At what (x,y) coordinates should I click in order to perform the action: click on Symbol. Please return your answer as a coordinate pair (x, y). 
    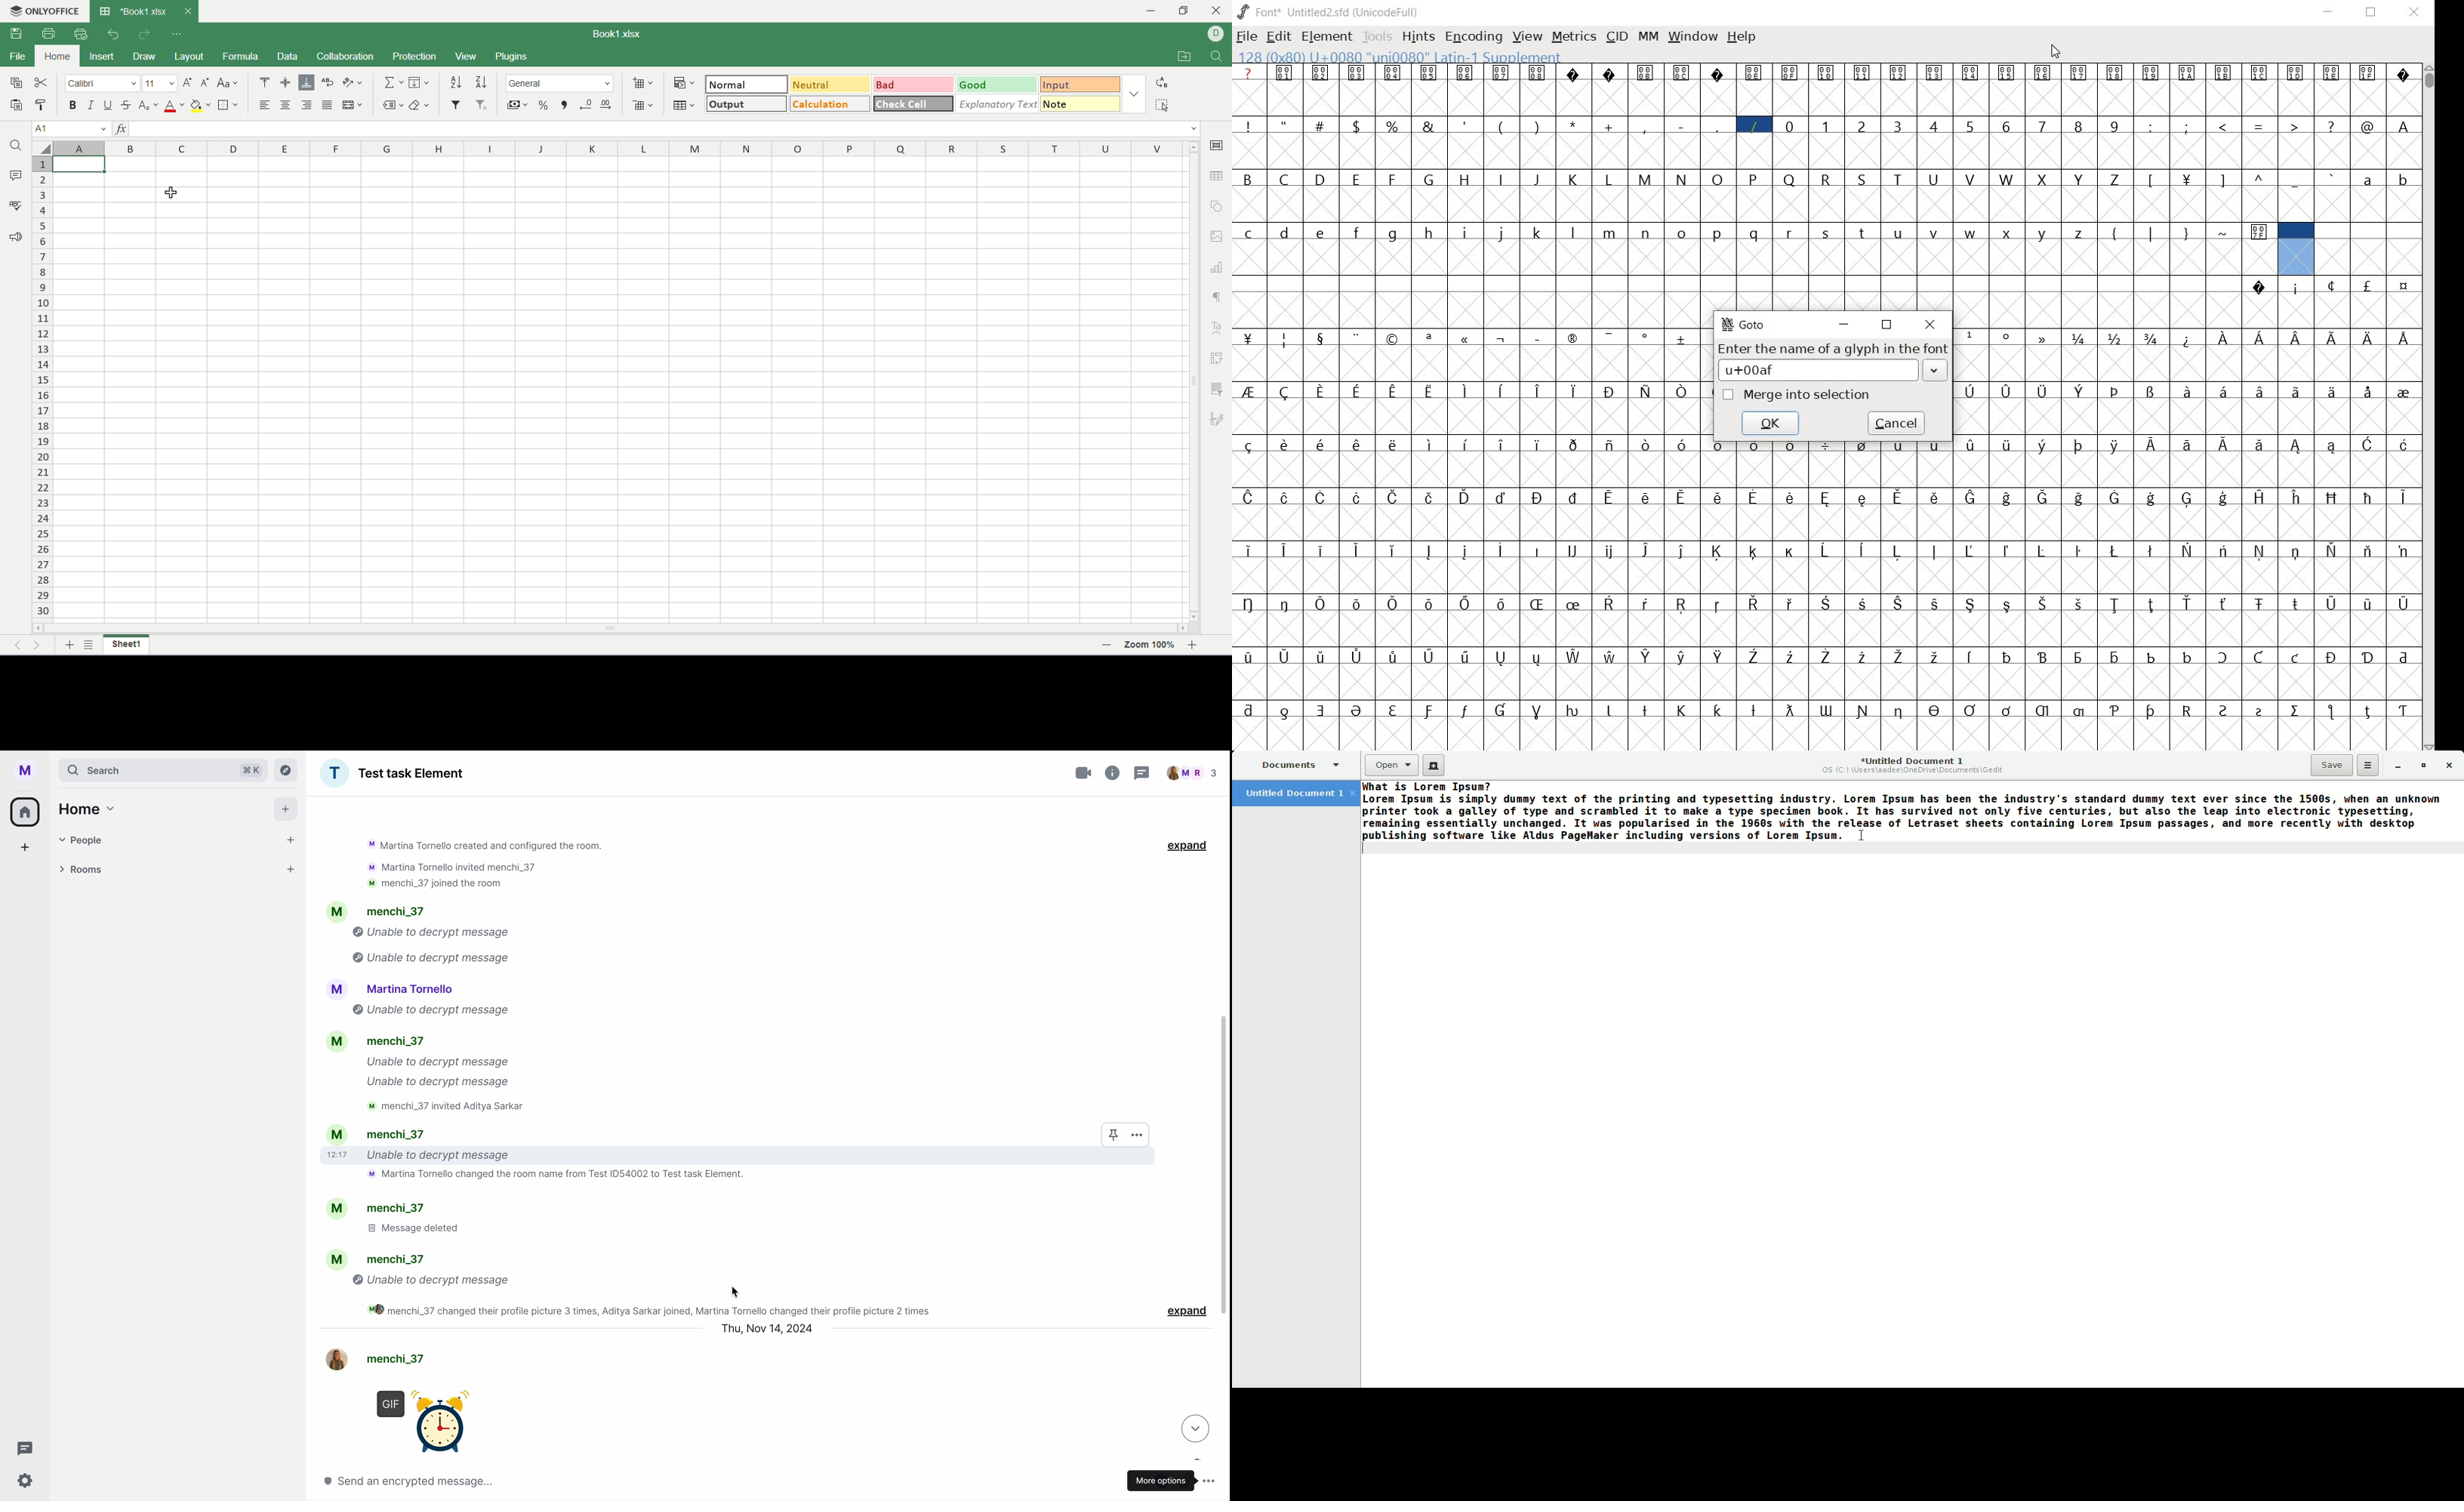
    Looking at the image, I should click on (2044, 73).